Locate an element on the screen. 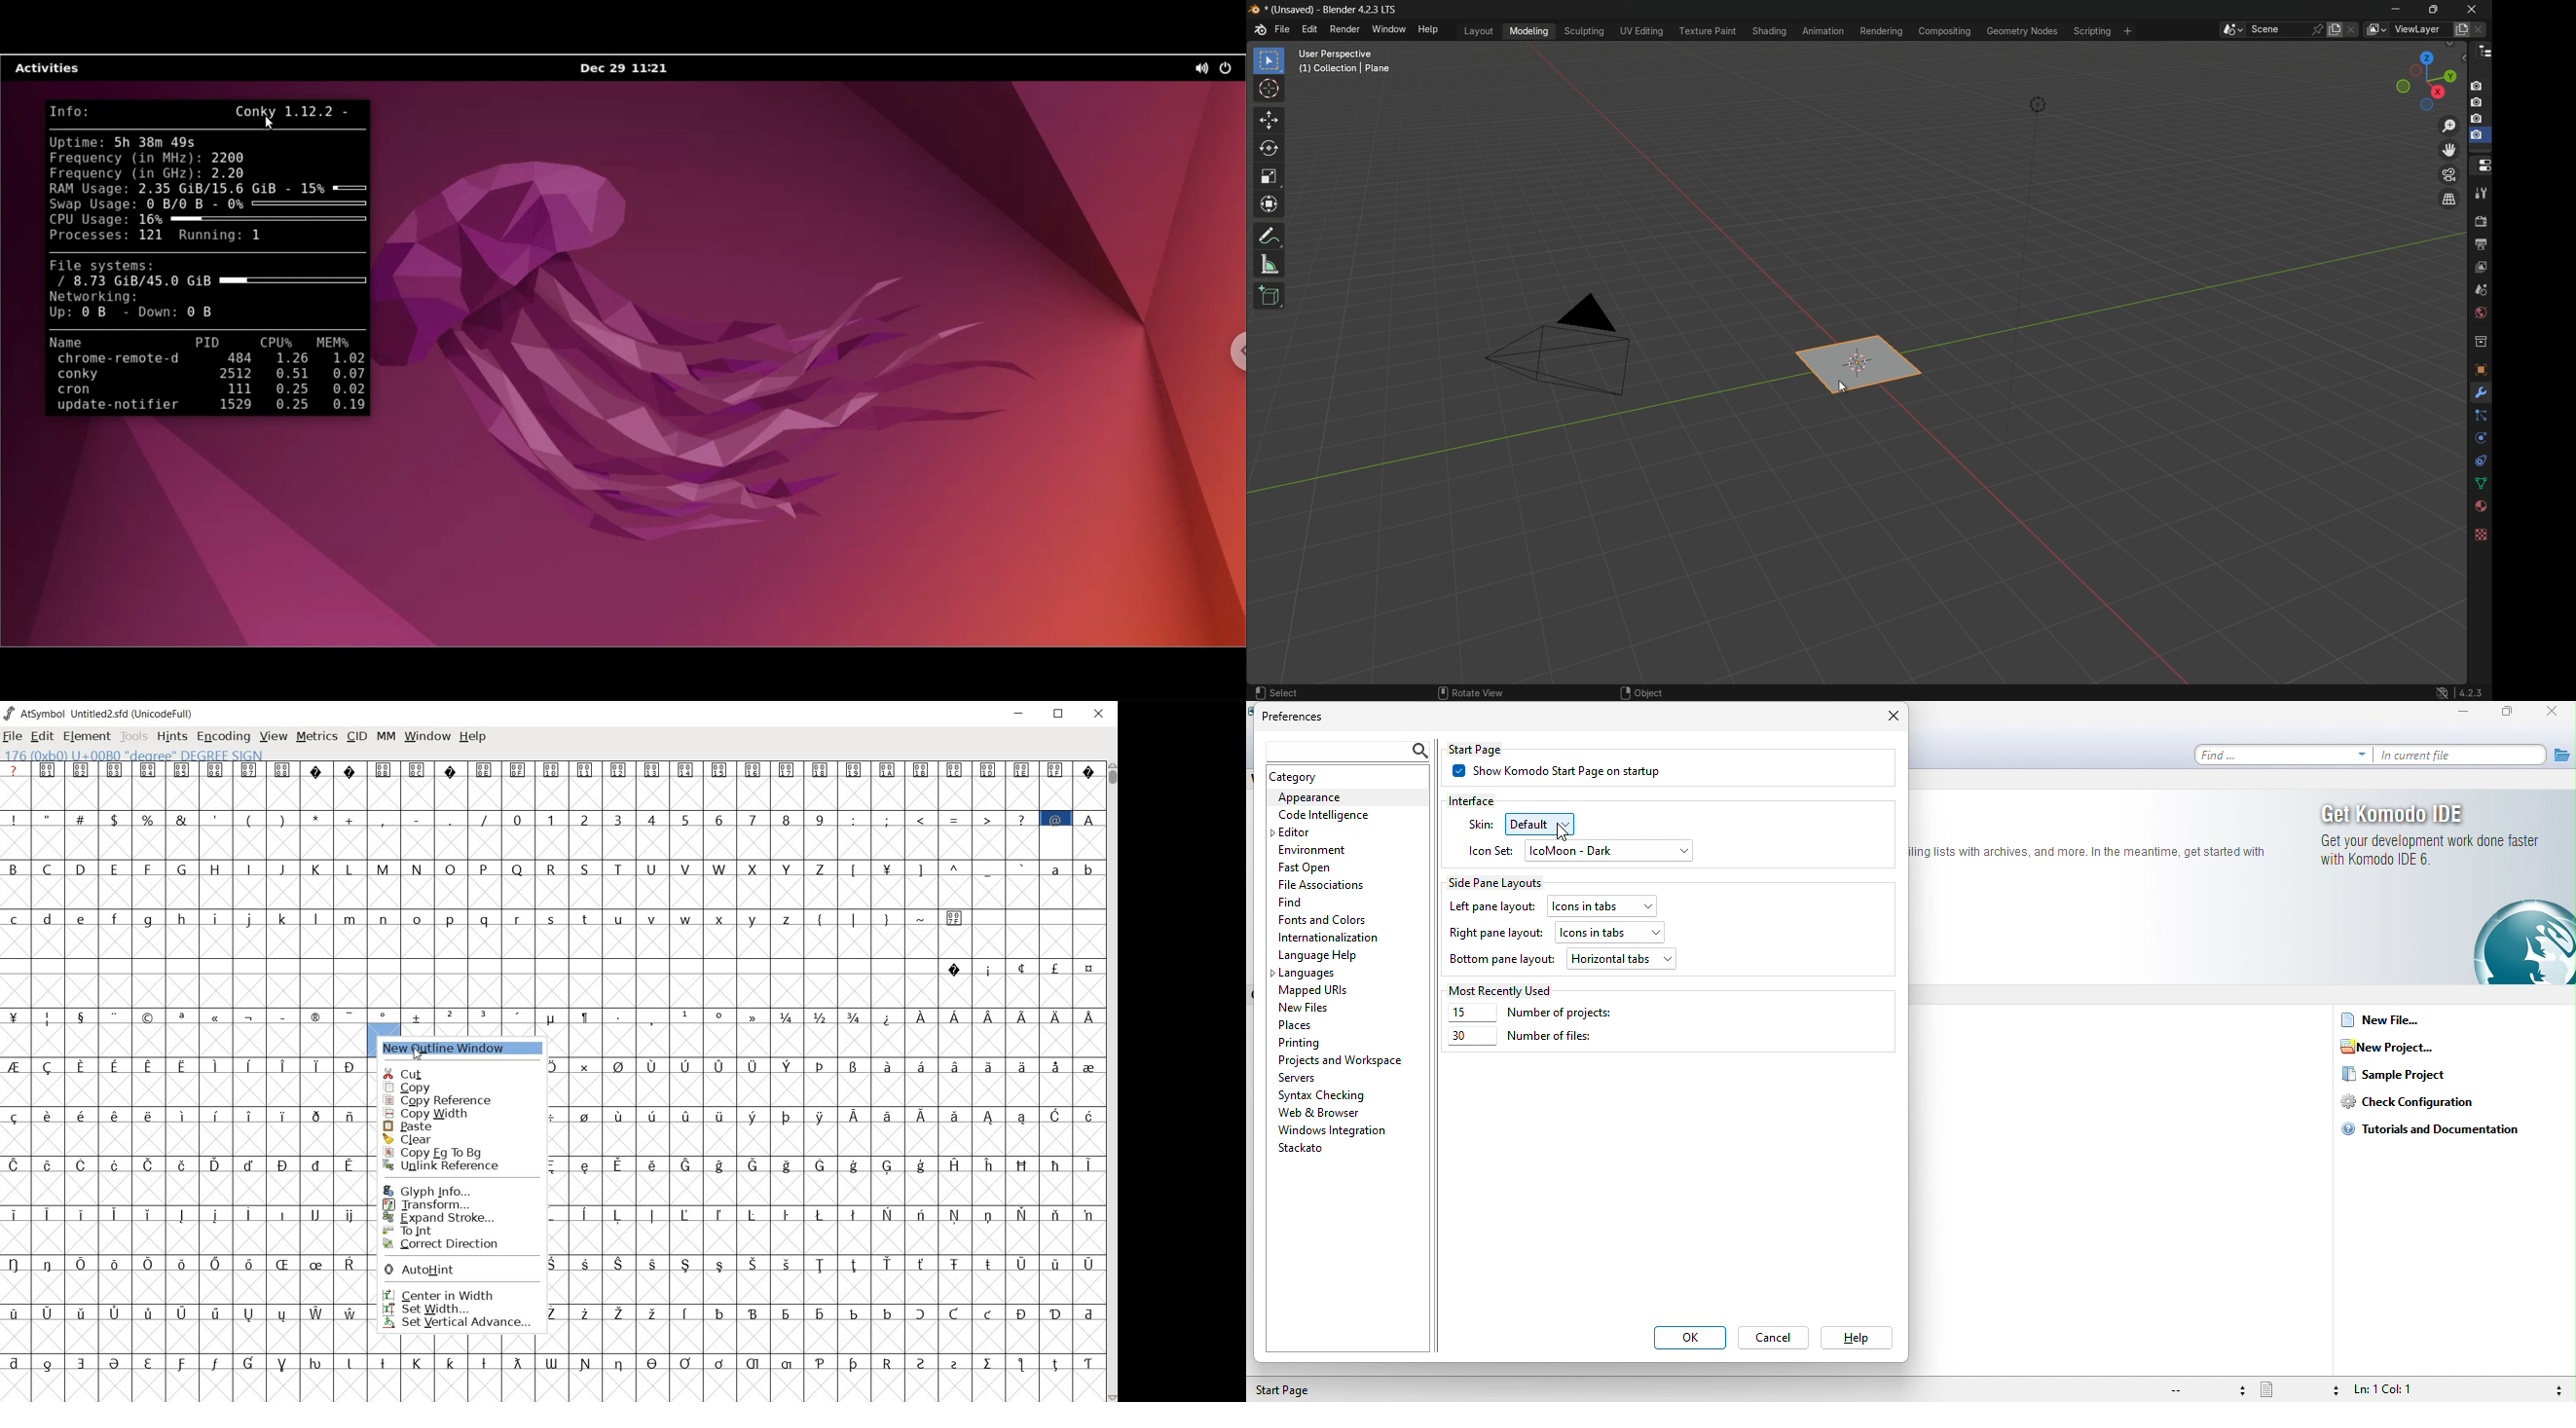 Image resolution: width=2576 pixels, height=1428 pixels. special characters is located at coordinates (940, 868).